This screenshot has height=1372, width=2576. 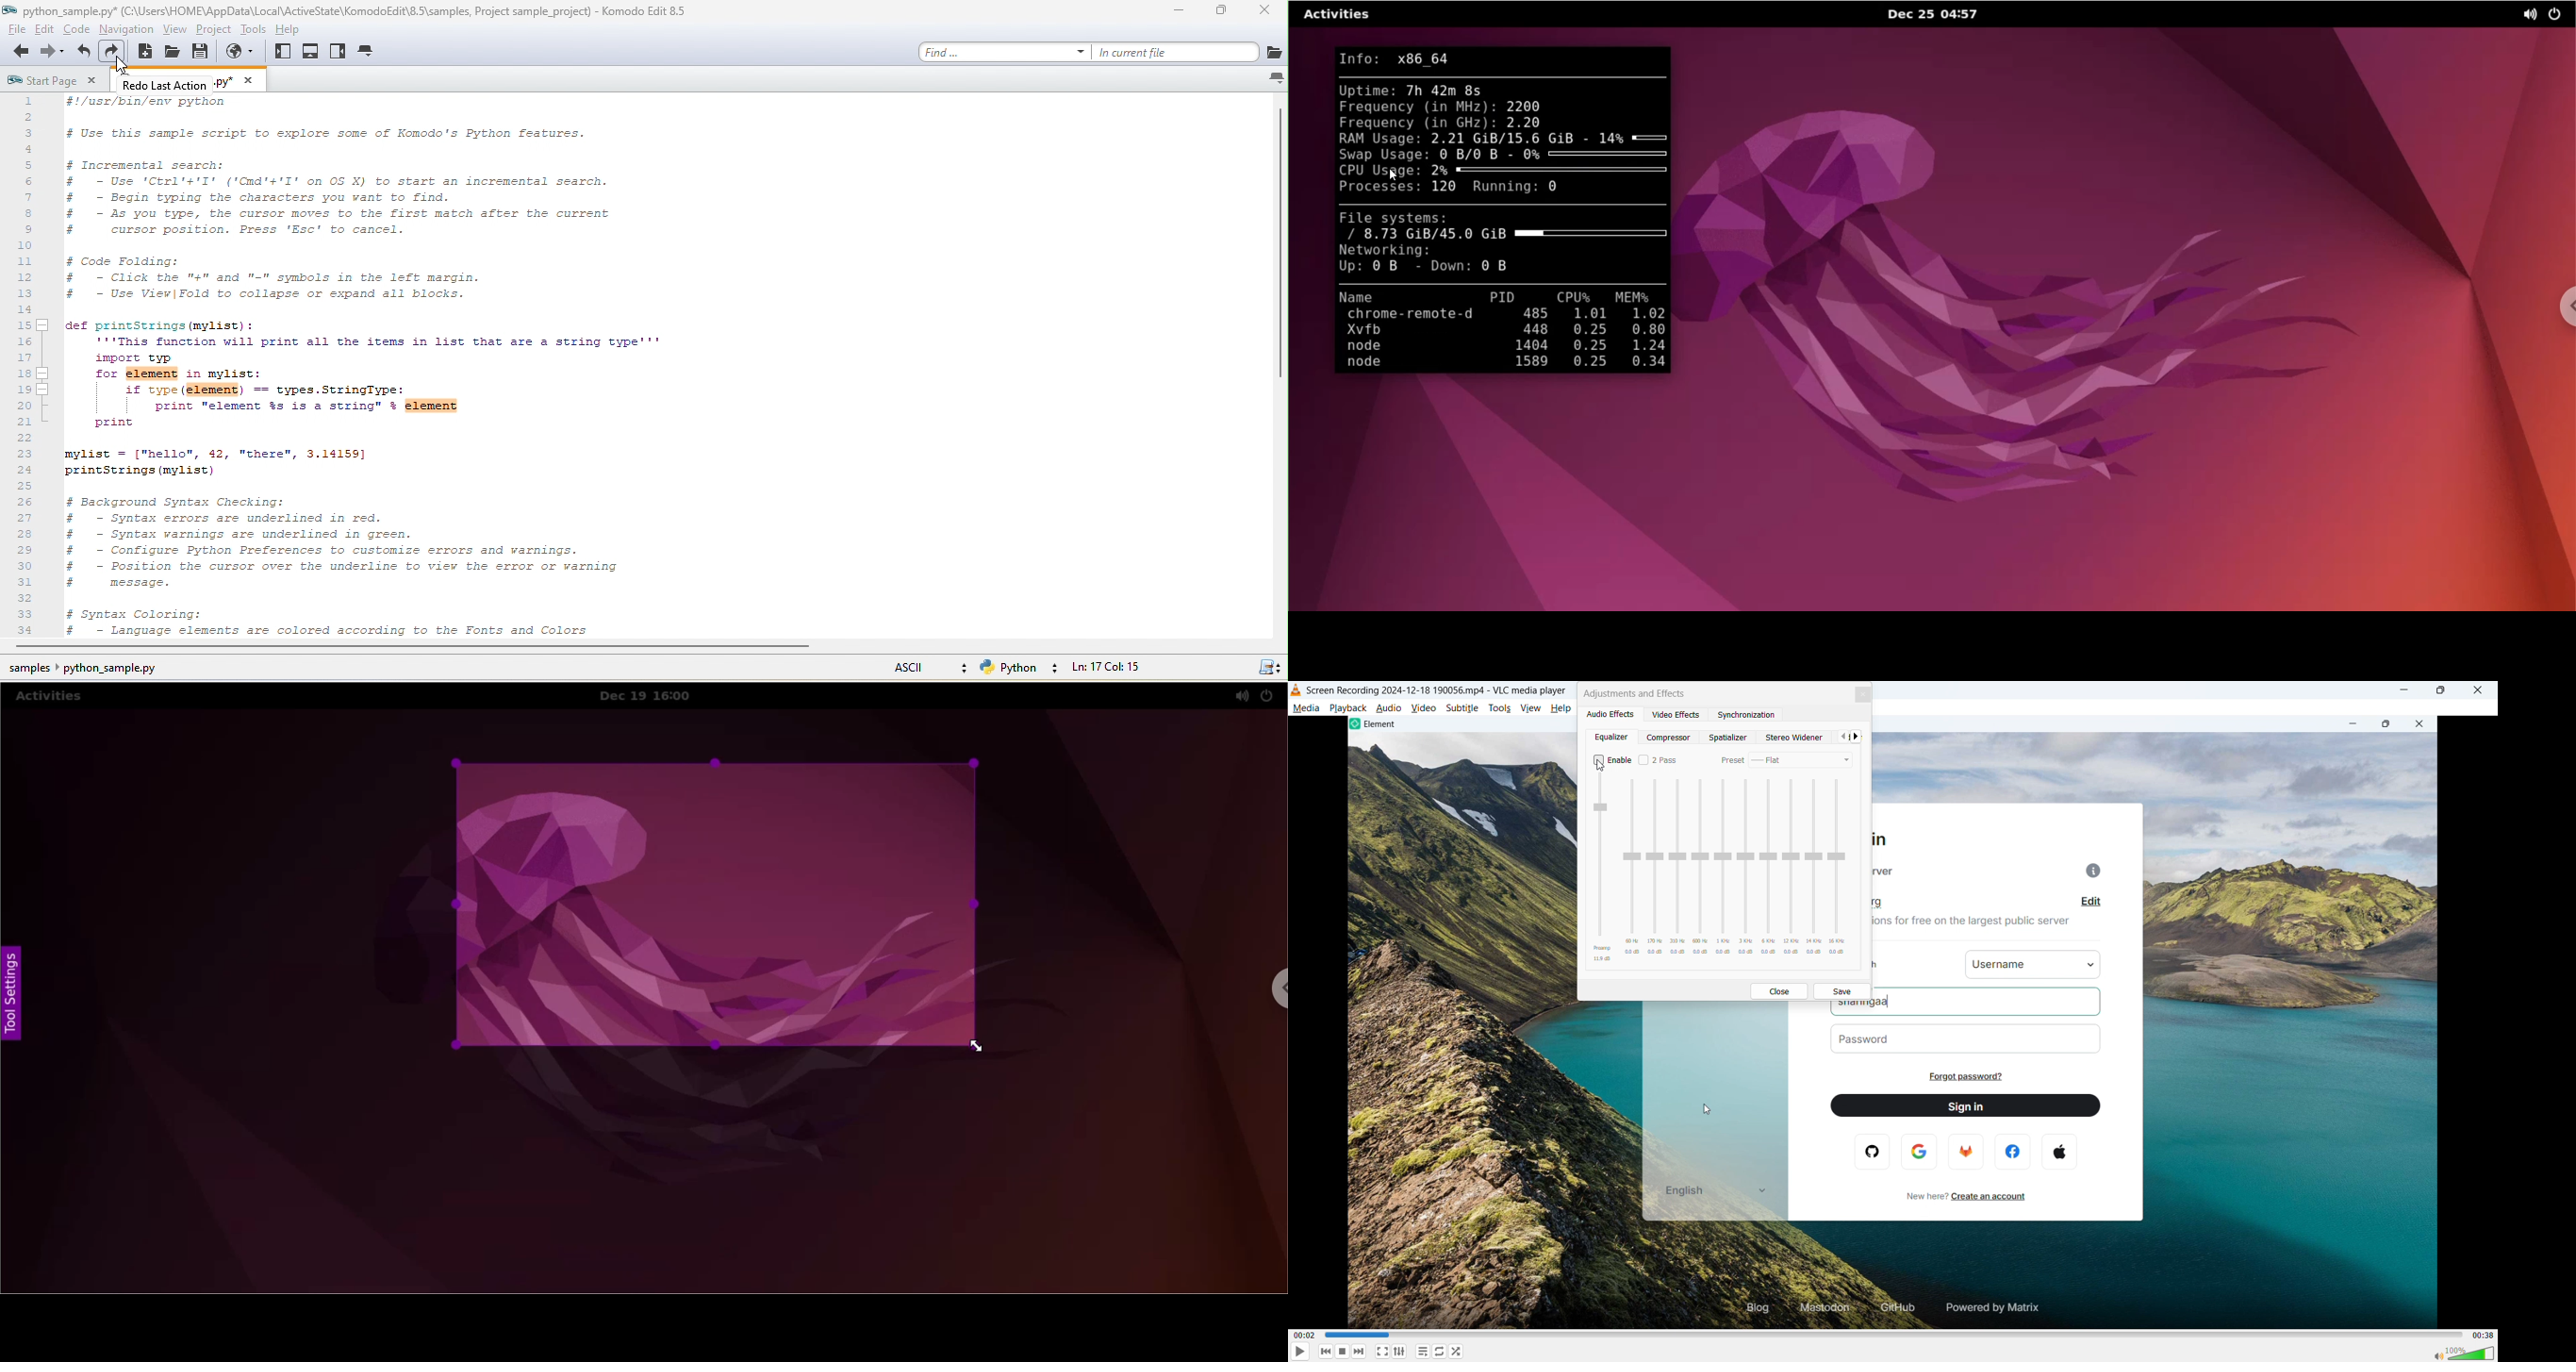 What do you see at coordinates (1729, 739) in the screenshot?
I see `Spatializer ` at bounding box center [1729, 739].